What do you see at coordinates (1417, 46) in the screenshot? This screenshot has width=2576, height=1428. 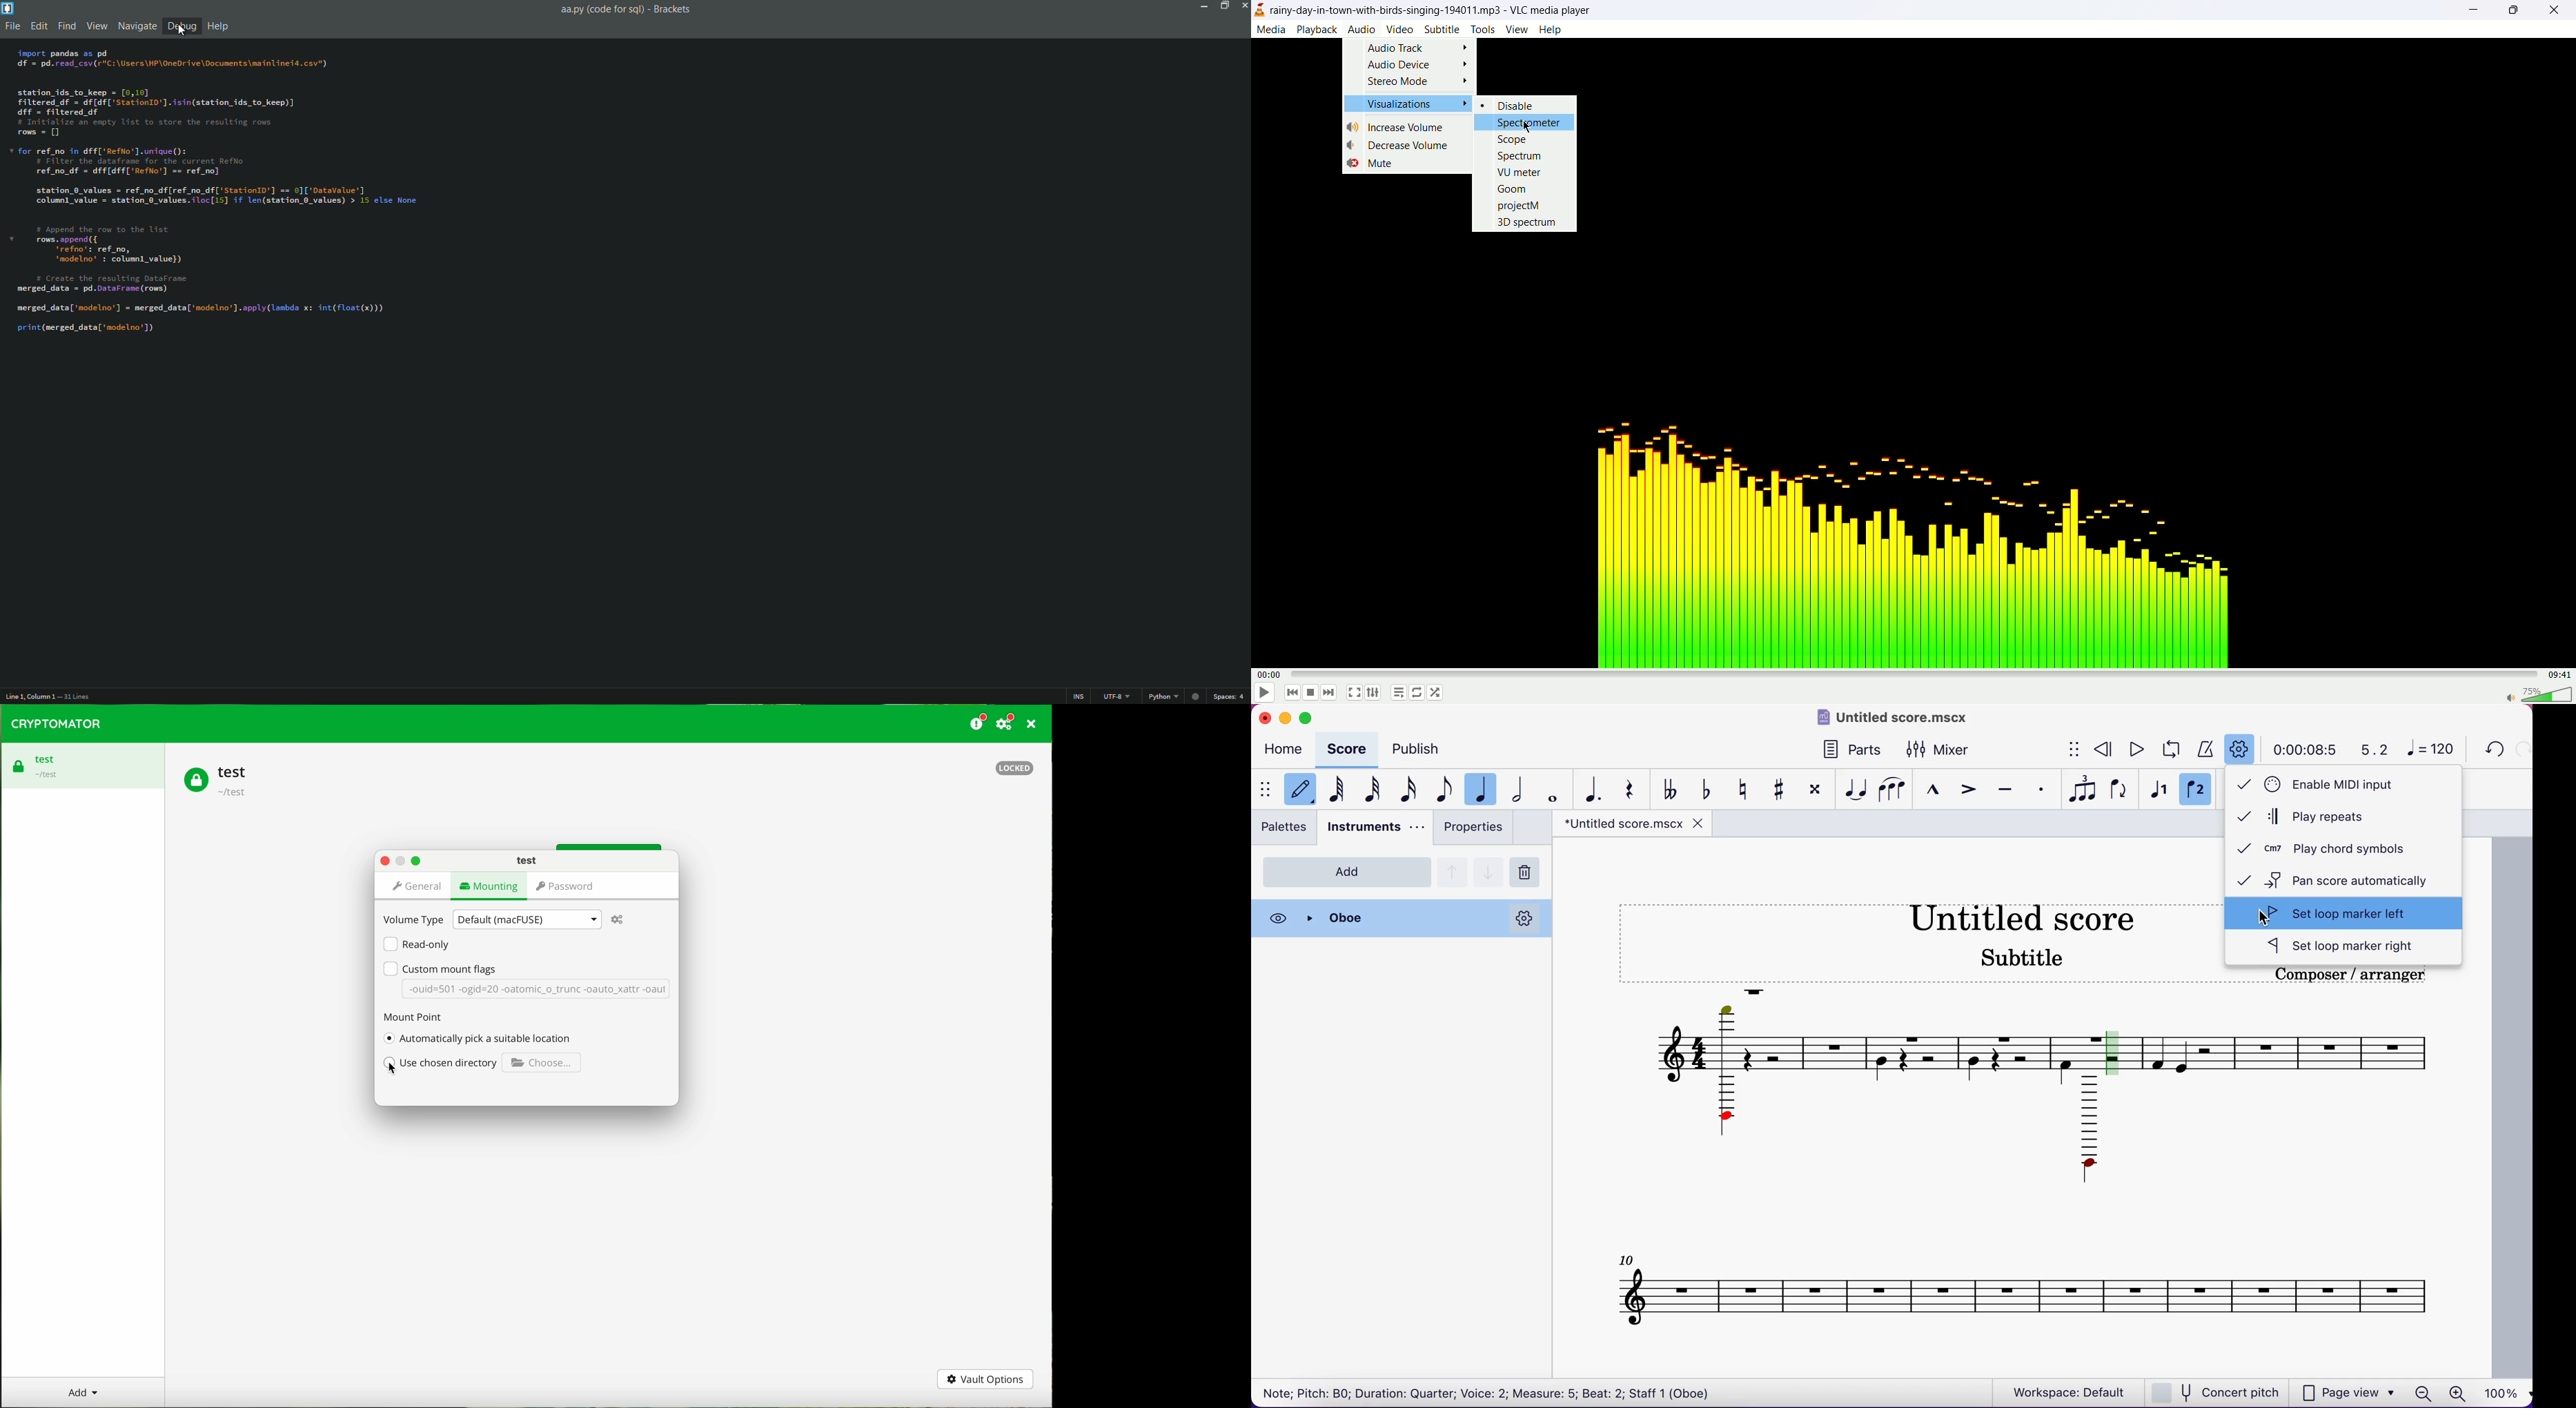 I see `audio track` at bounding box center [1417, 46].